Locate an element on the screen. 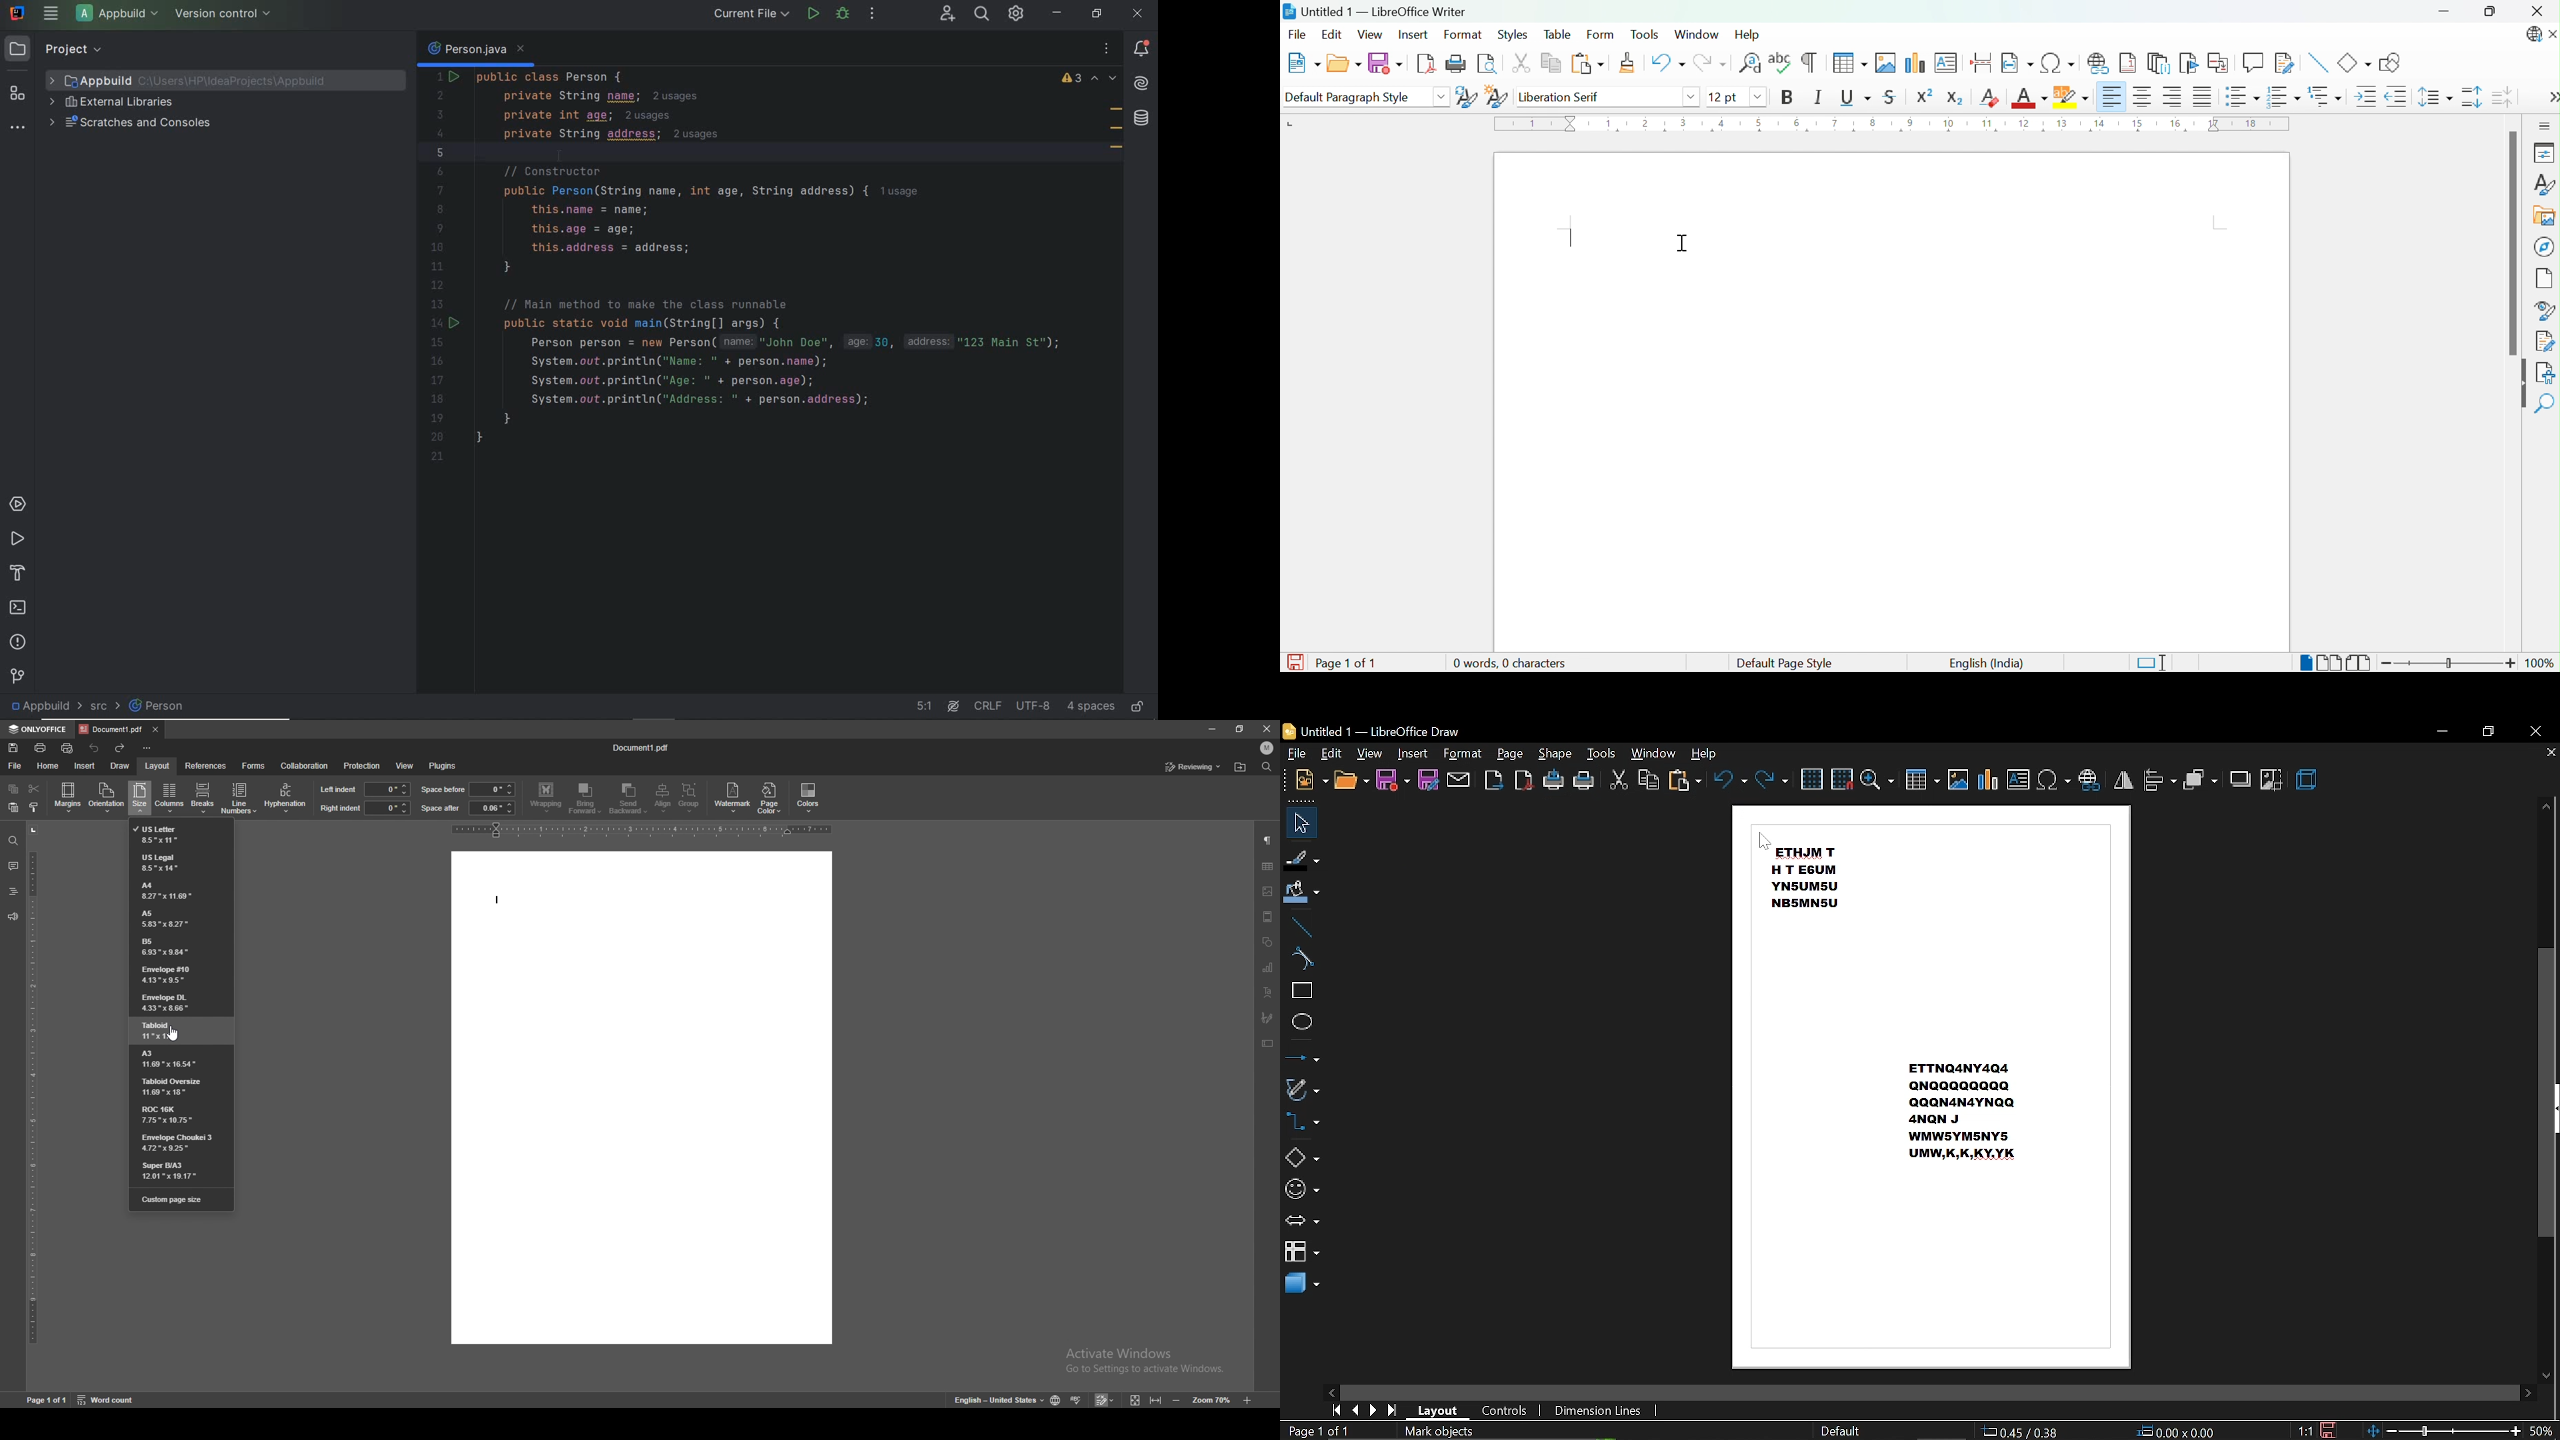 Image resolution: width=2576 pixels, height=1456 pixels. More is located at coordinates (2552, 99).